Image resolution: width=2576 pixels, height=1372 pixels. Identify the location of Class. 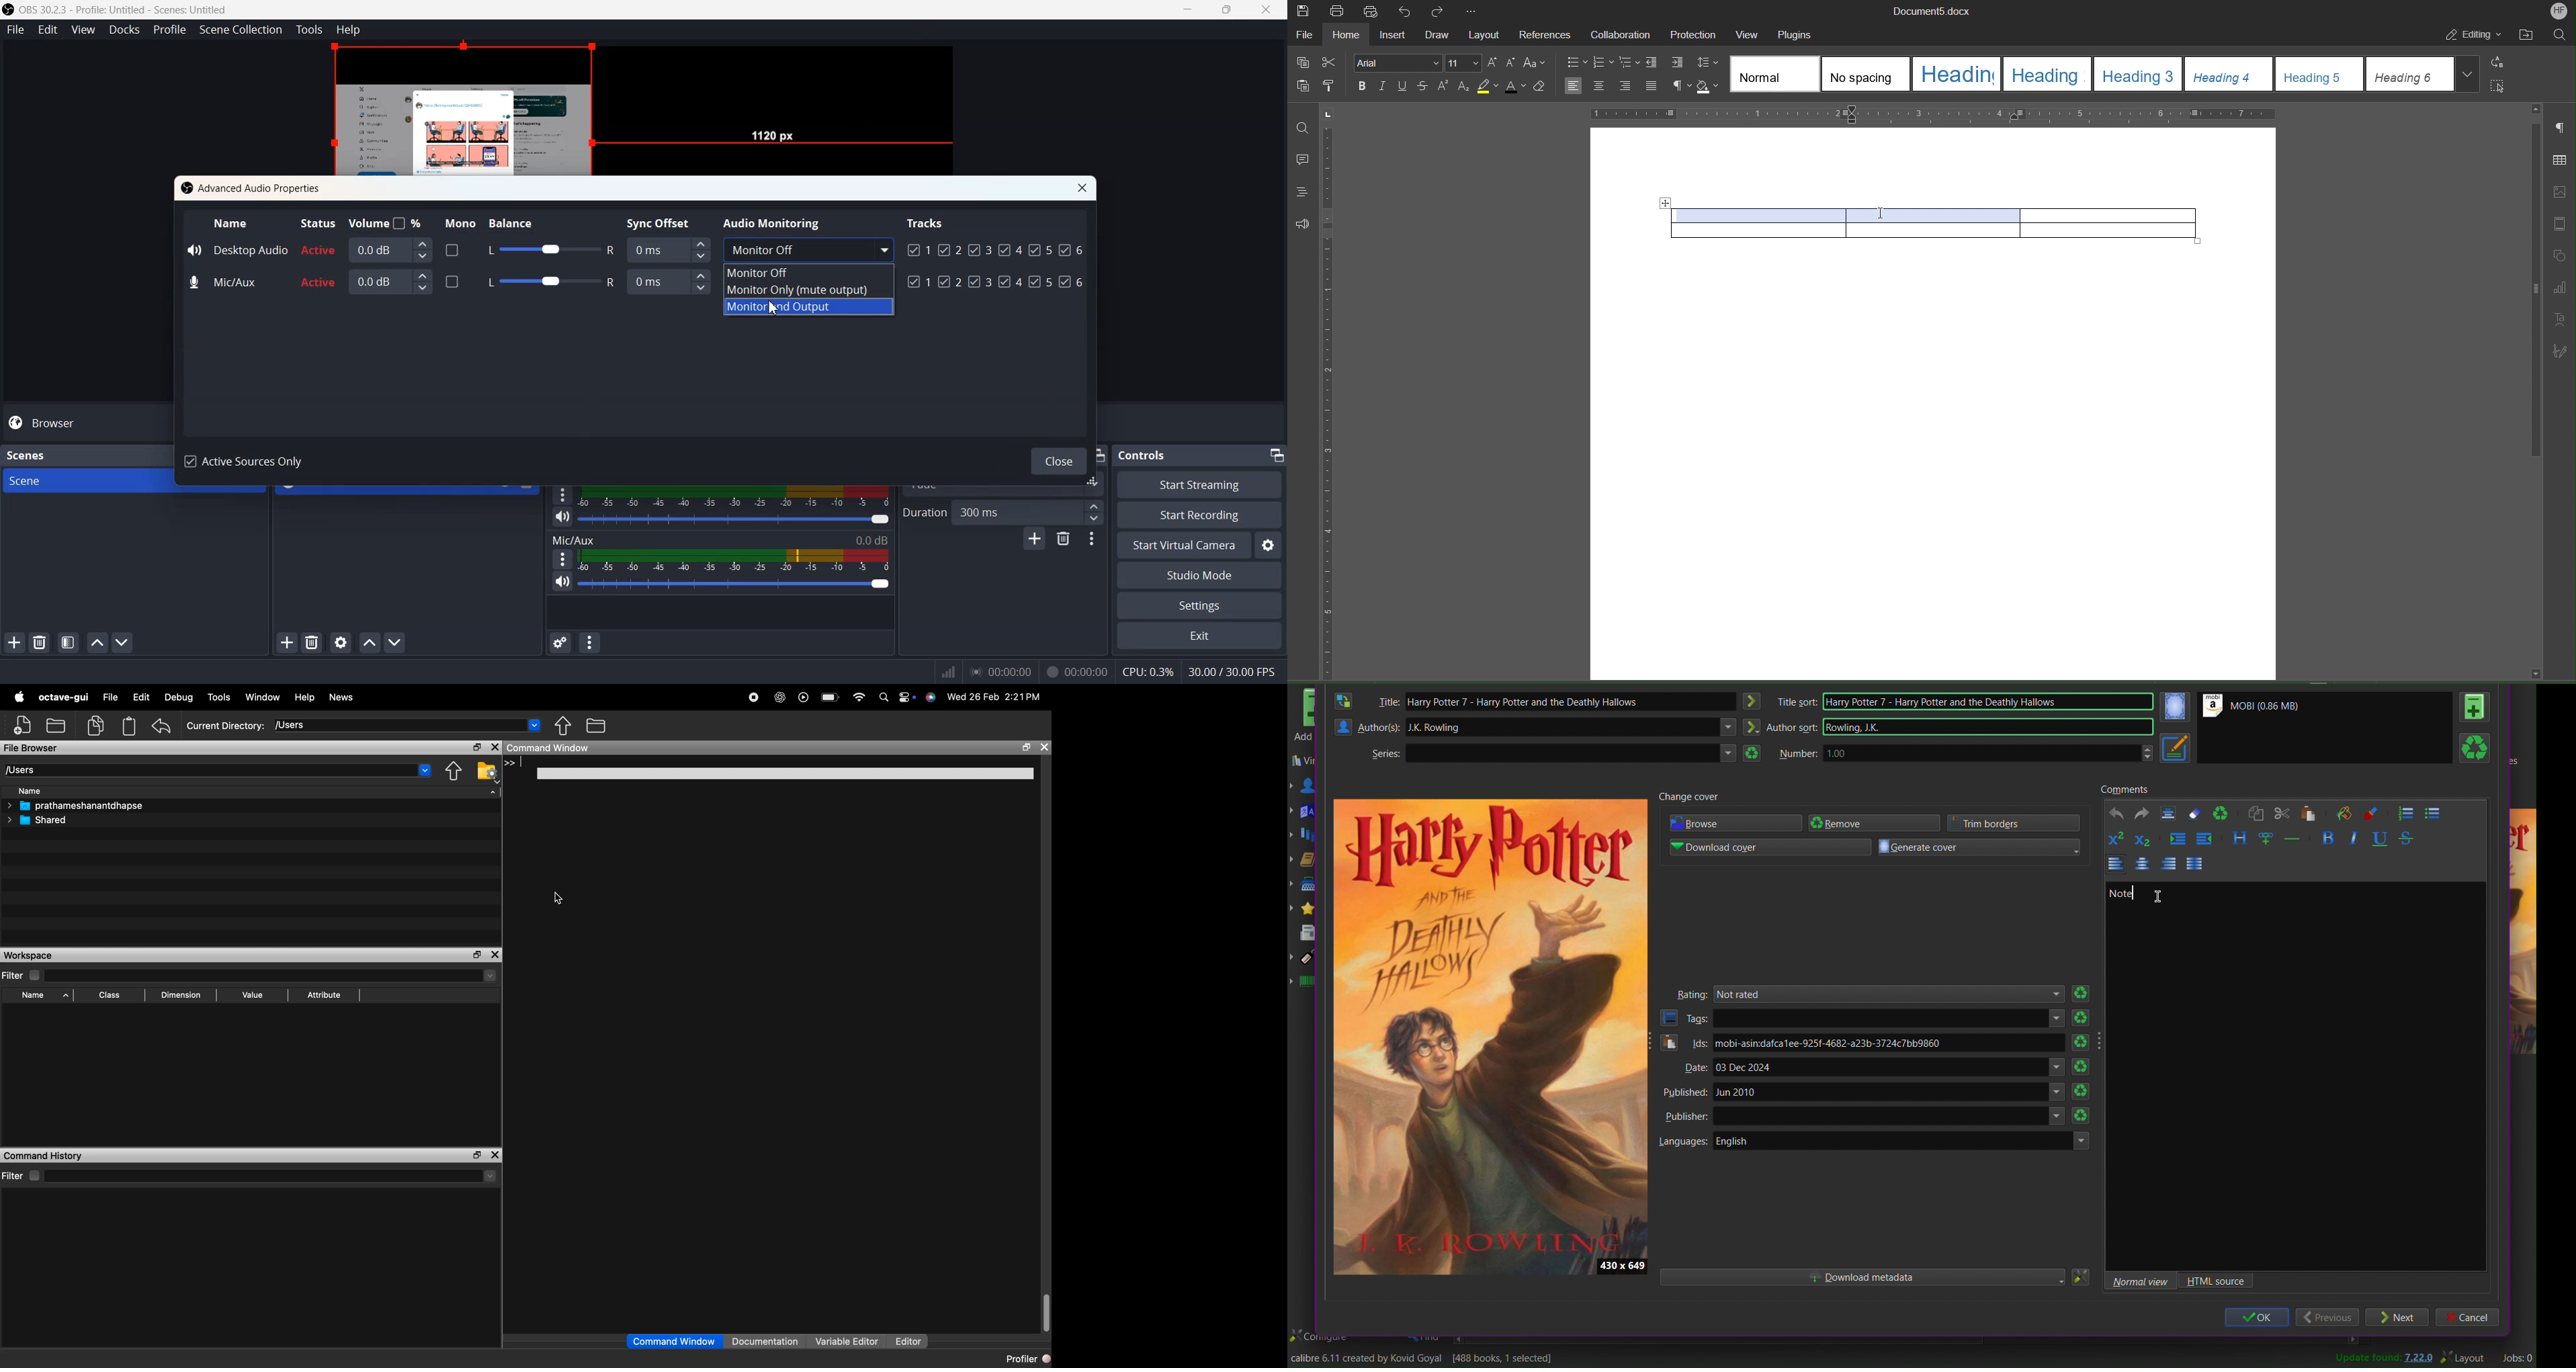
(111, 994).